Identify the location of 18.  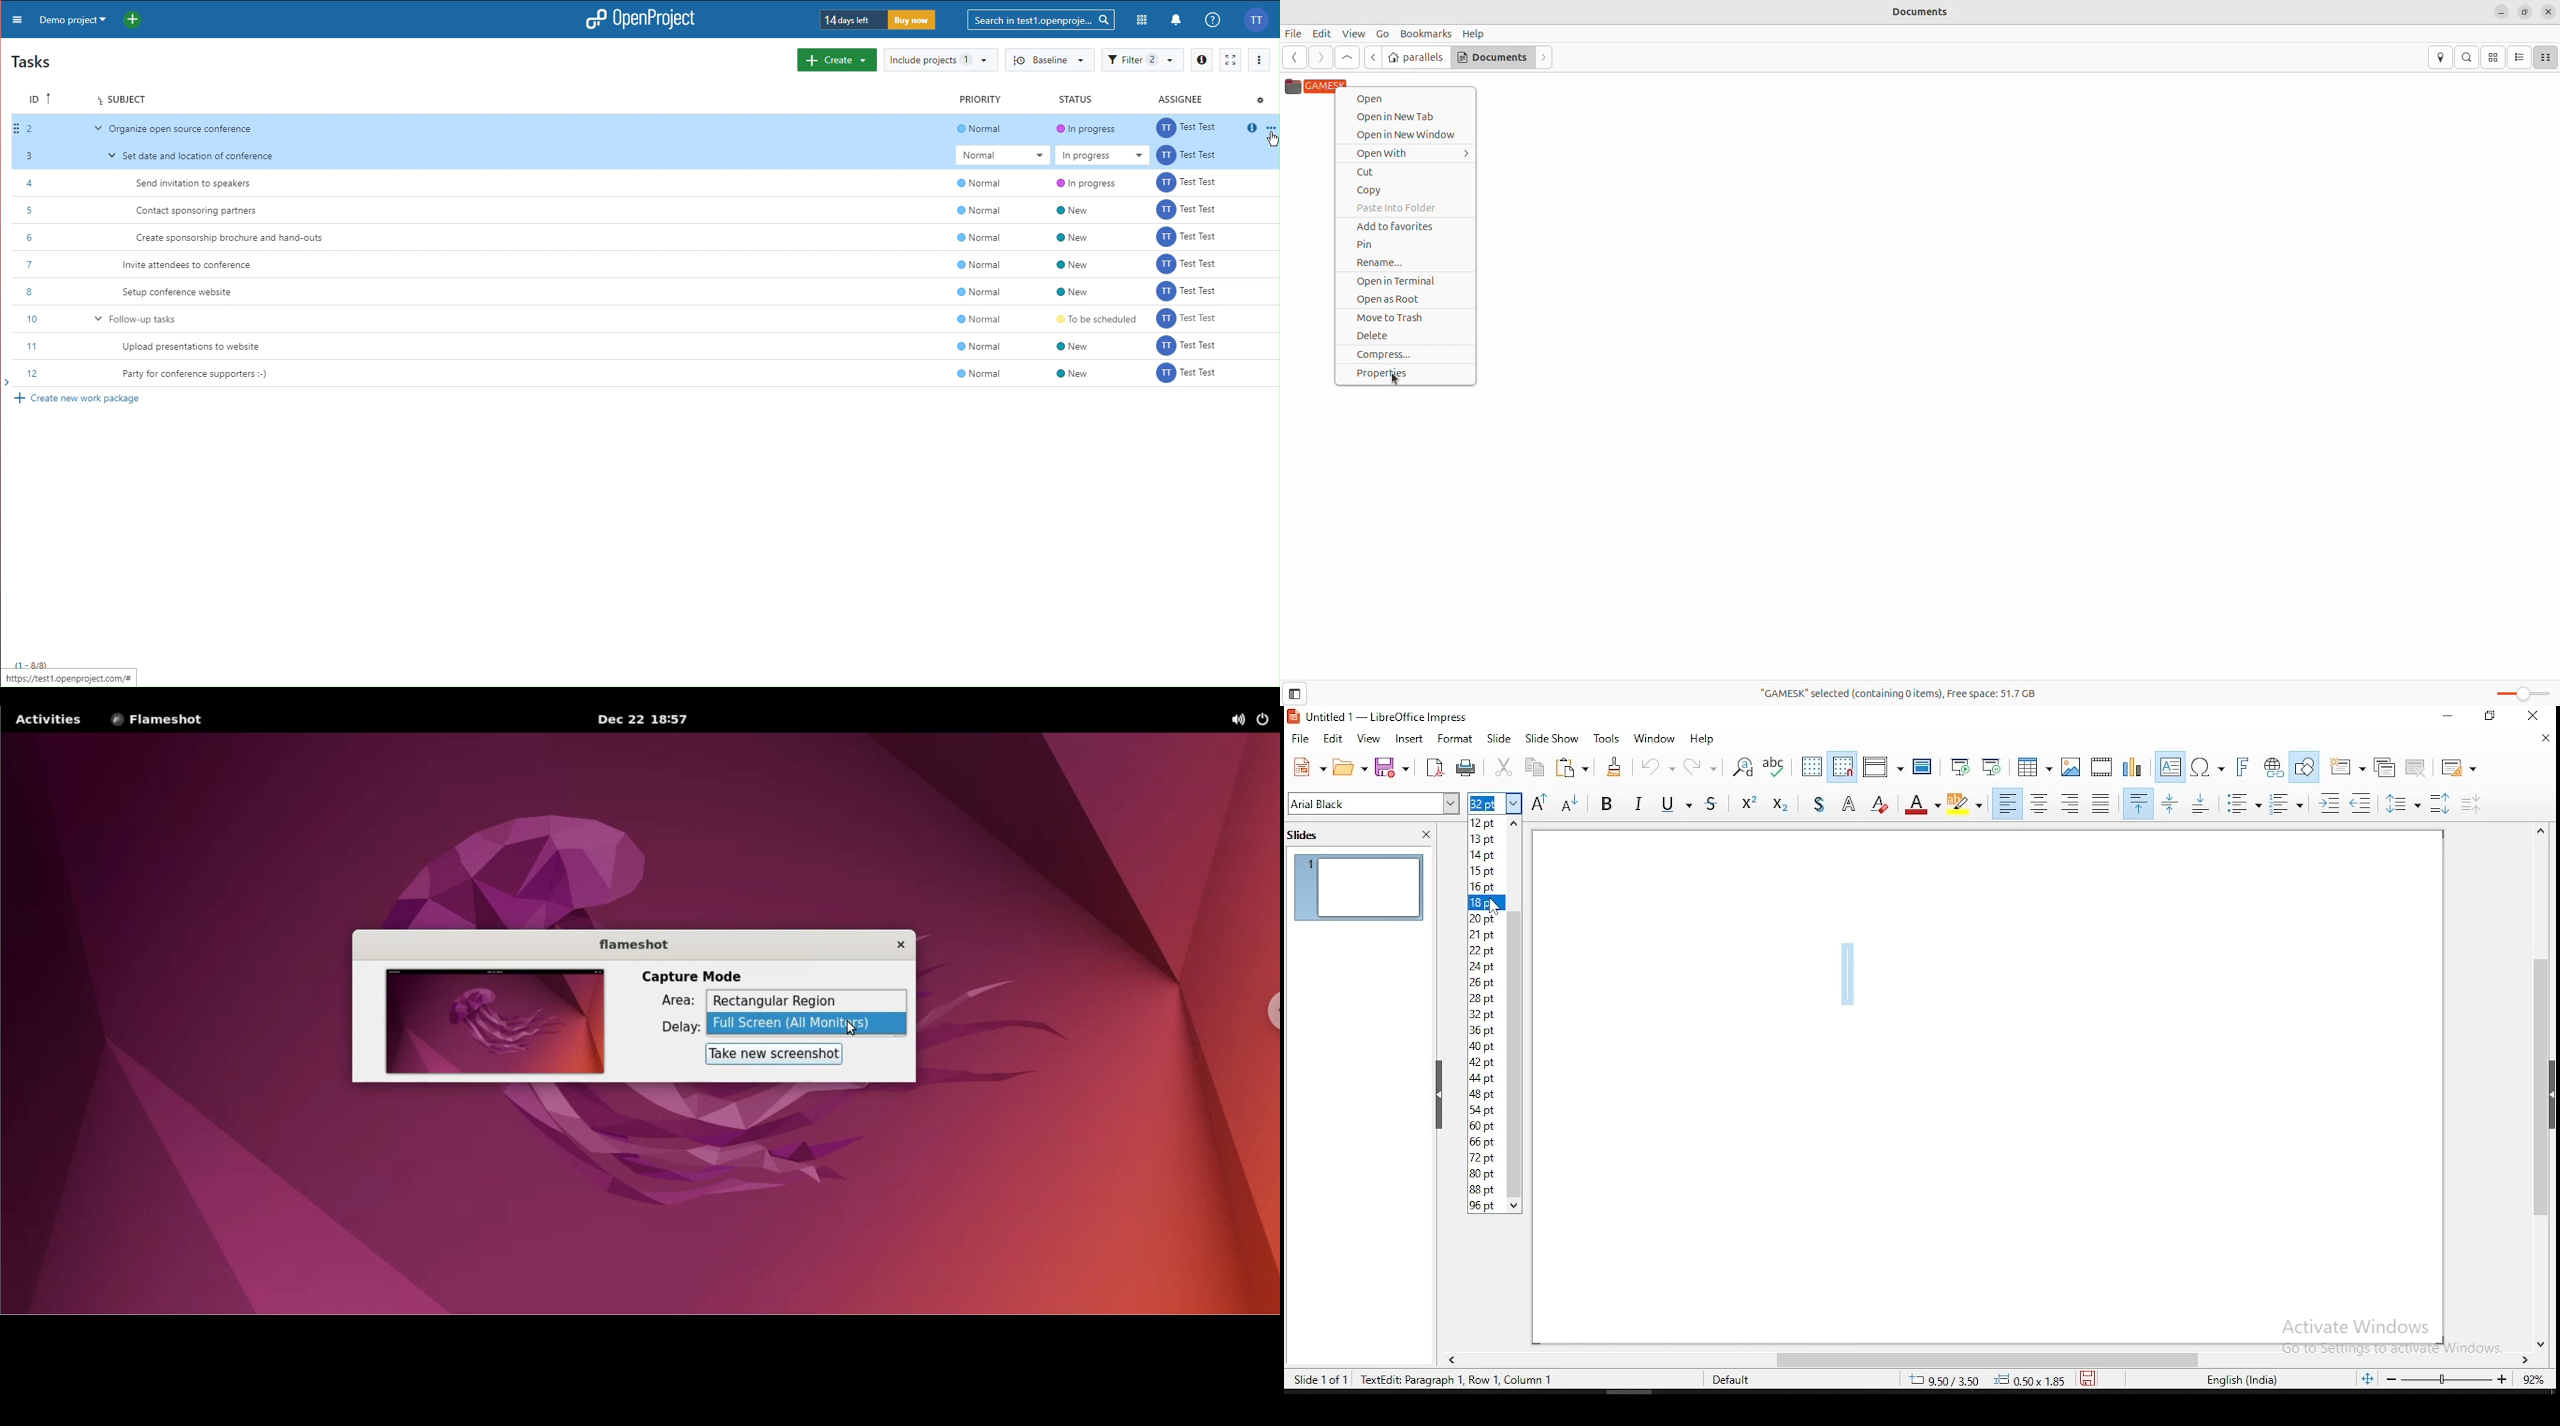
(1487, 902).